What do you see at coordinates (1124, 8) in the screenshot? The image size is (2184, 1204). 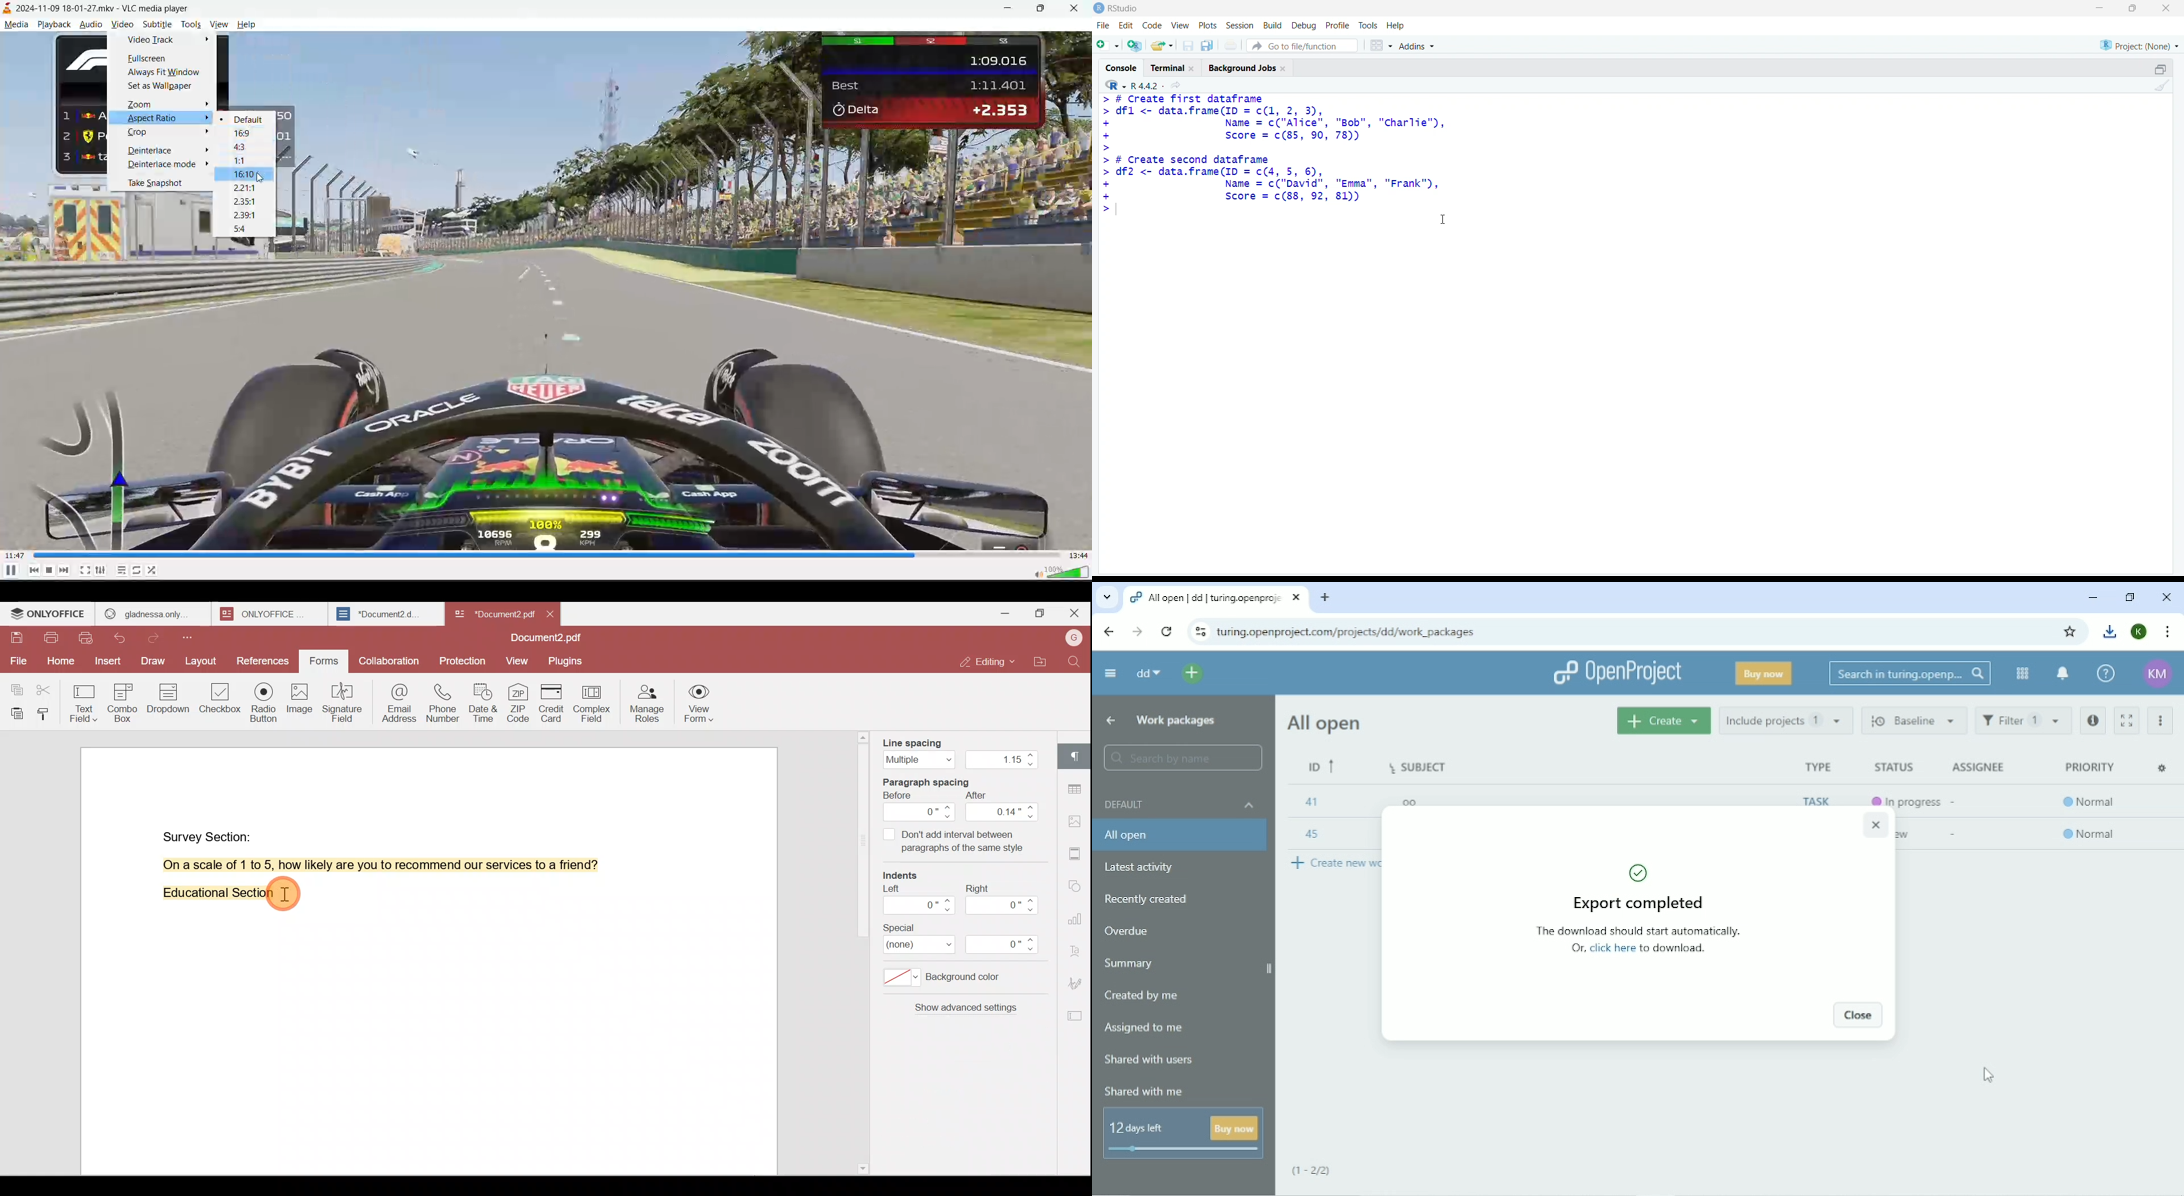 I see `Rstudio` at bounding box center [1124, 8].